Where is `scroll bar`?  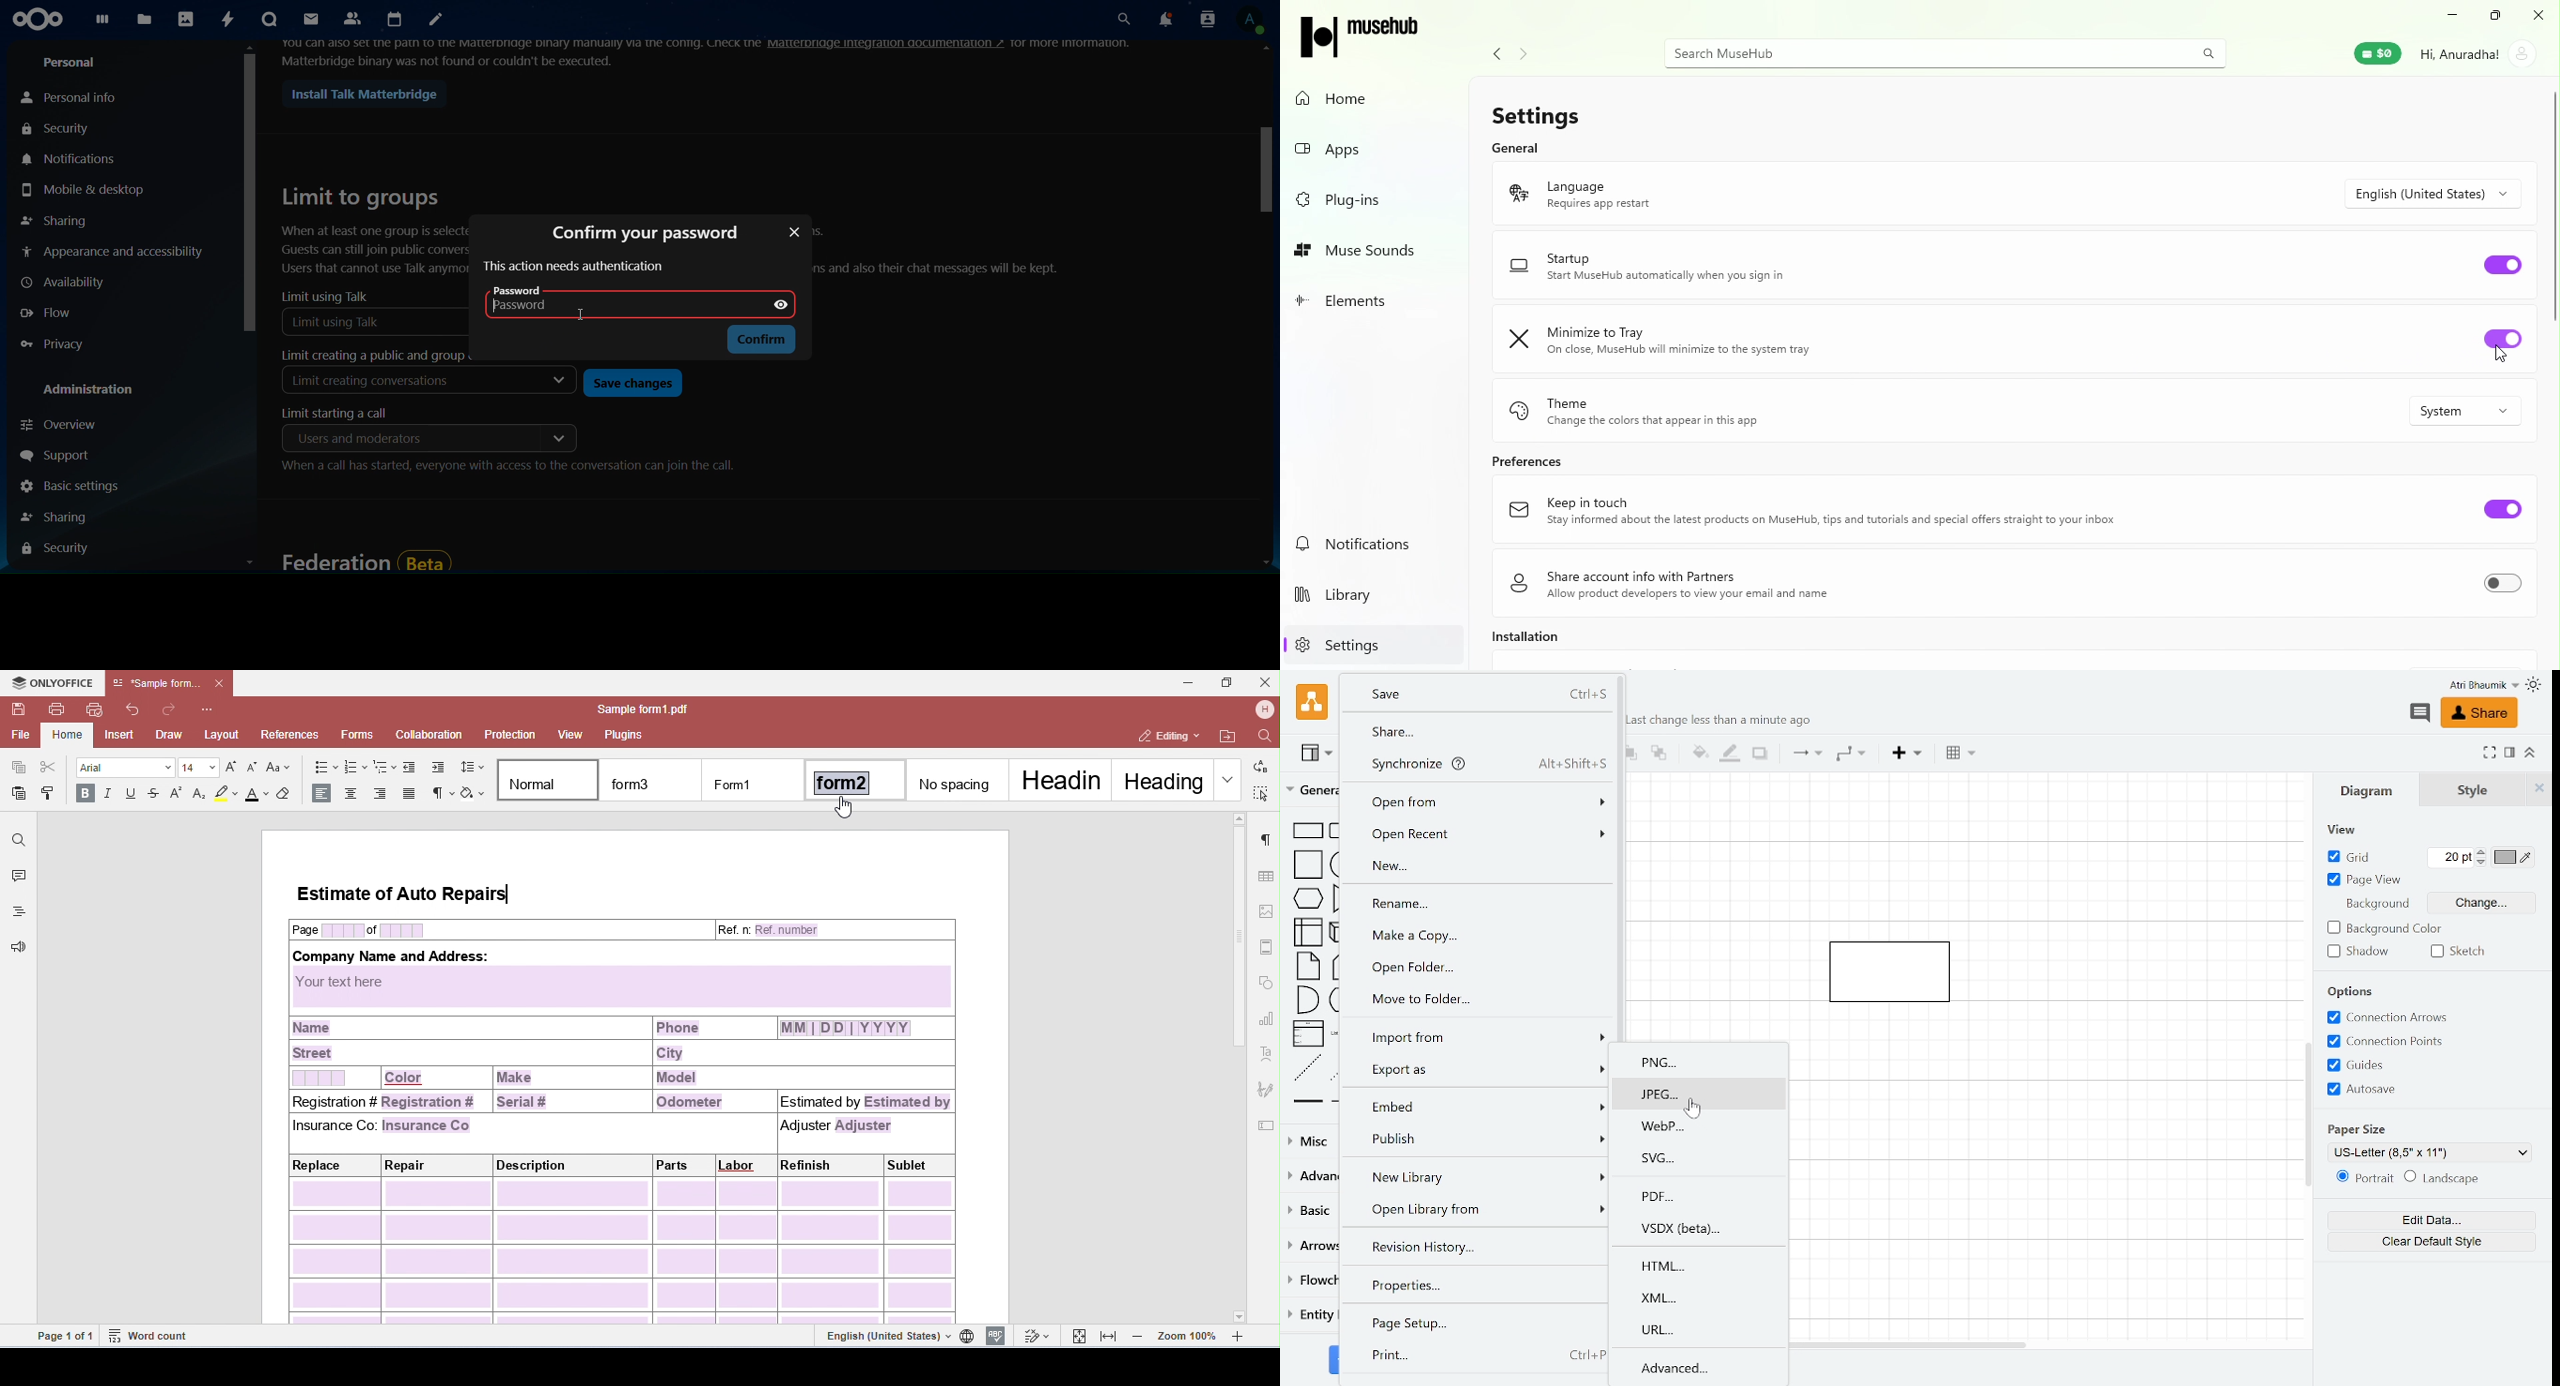
scroll bar is located at coordinates (251, 311).